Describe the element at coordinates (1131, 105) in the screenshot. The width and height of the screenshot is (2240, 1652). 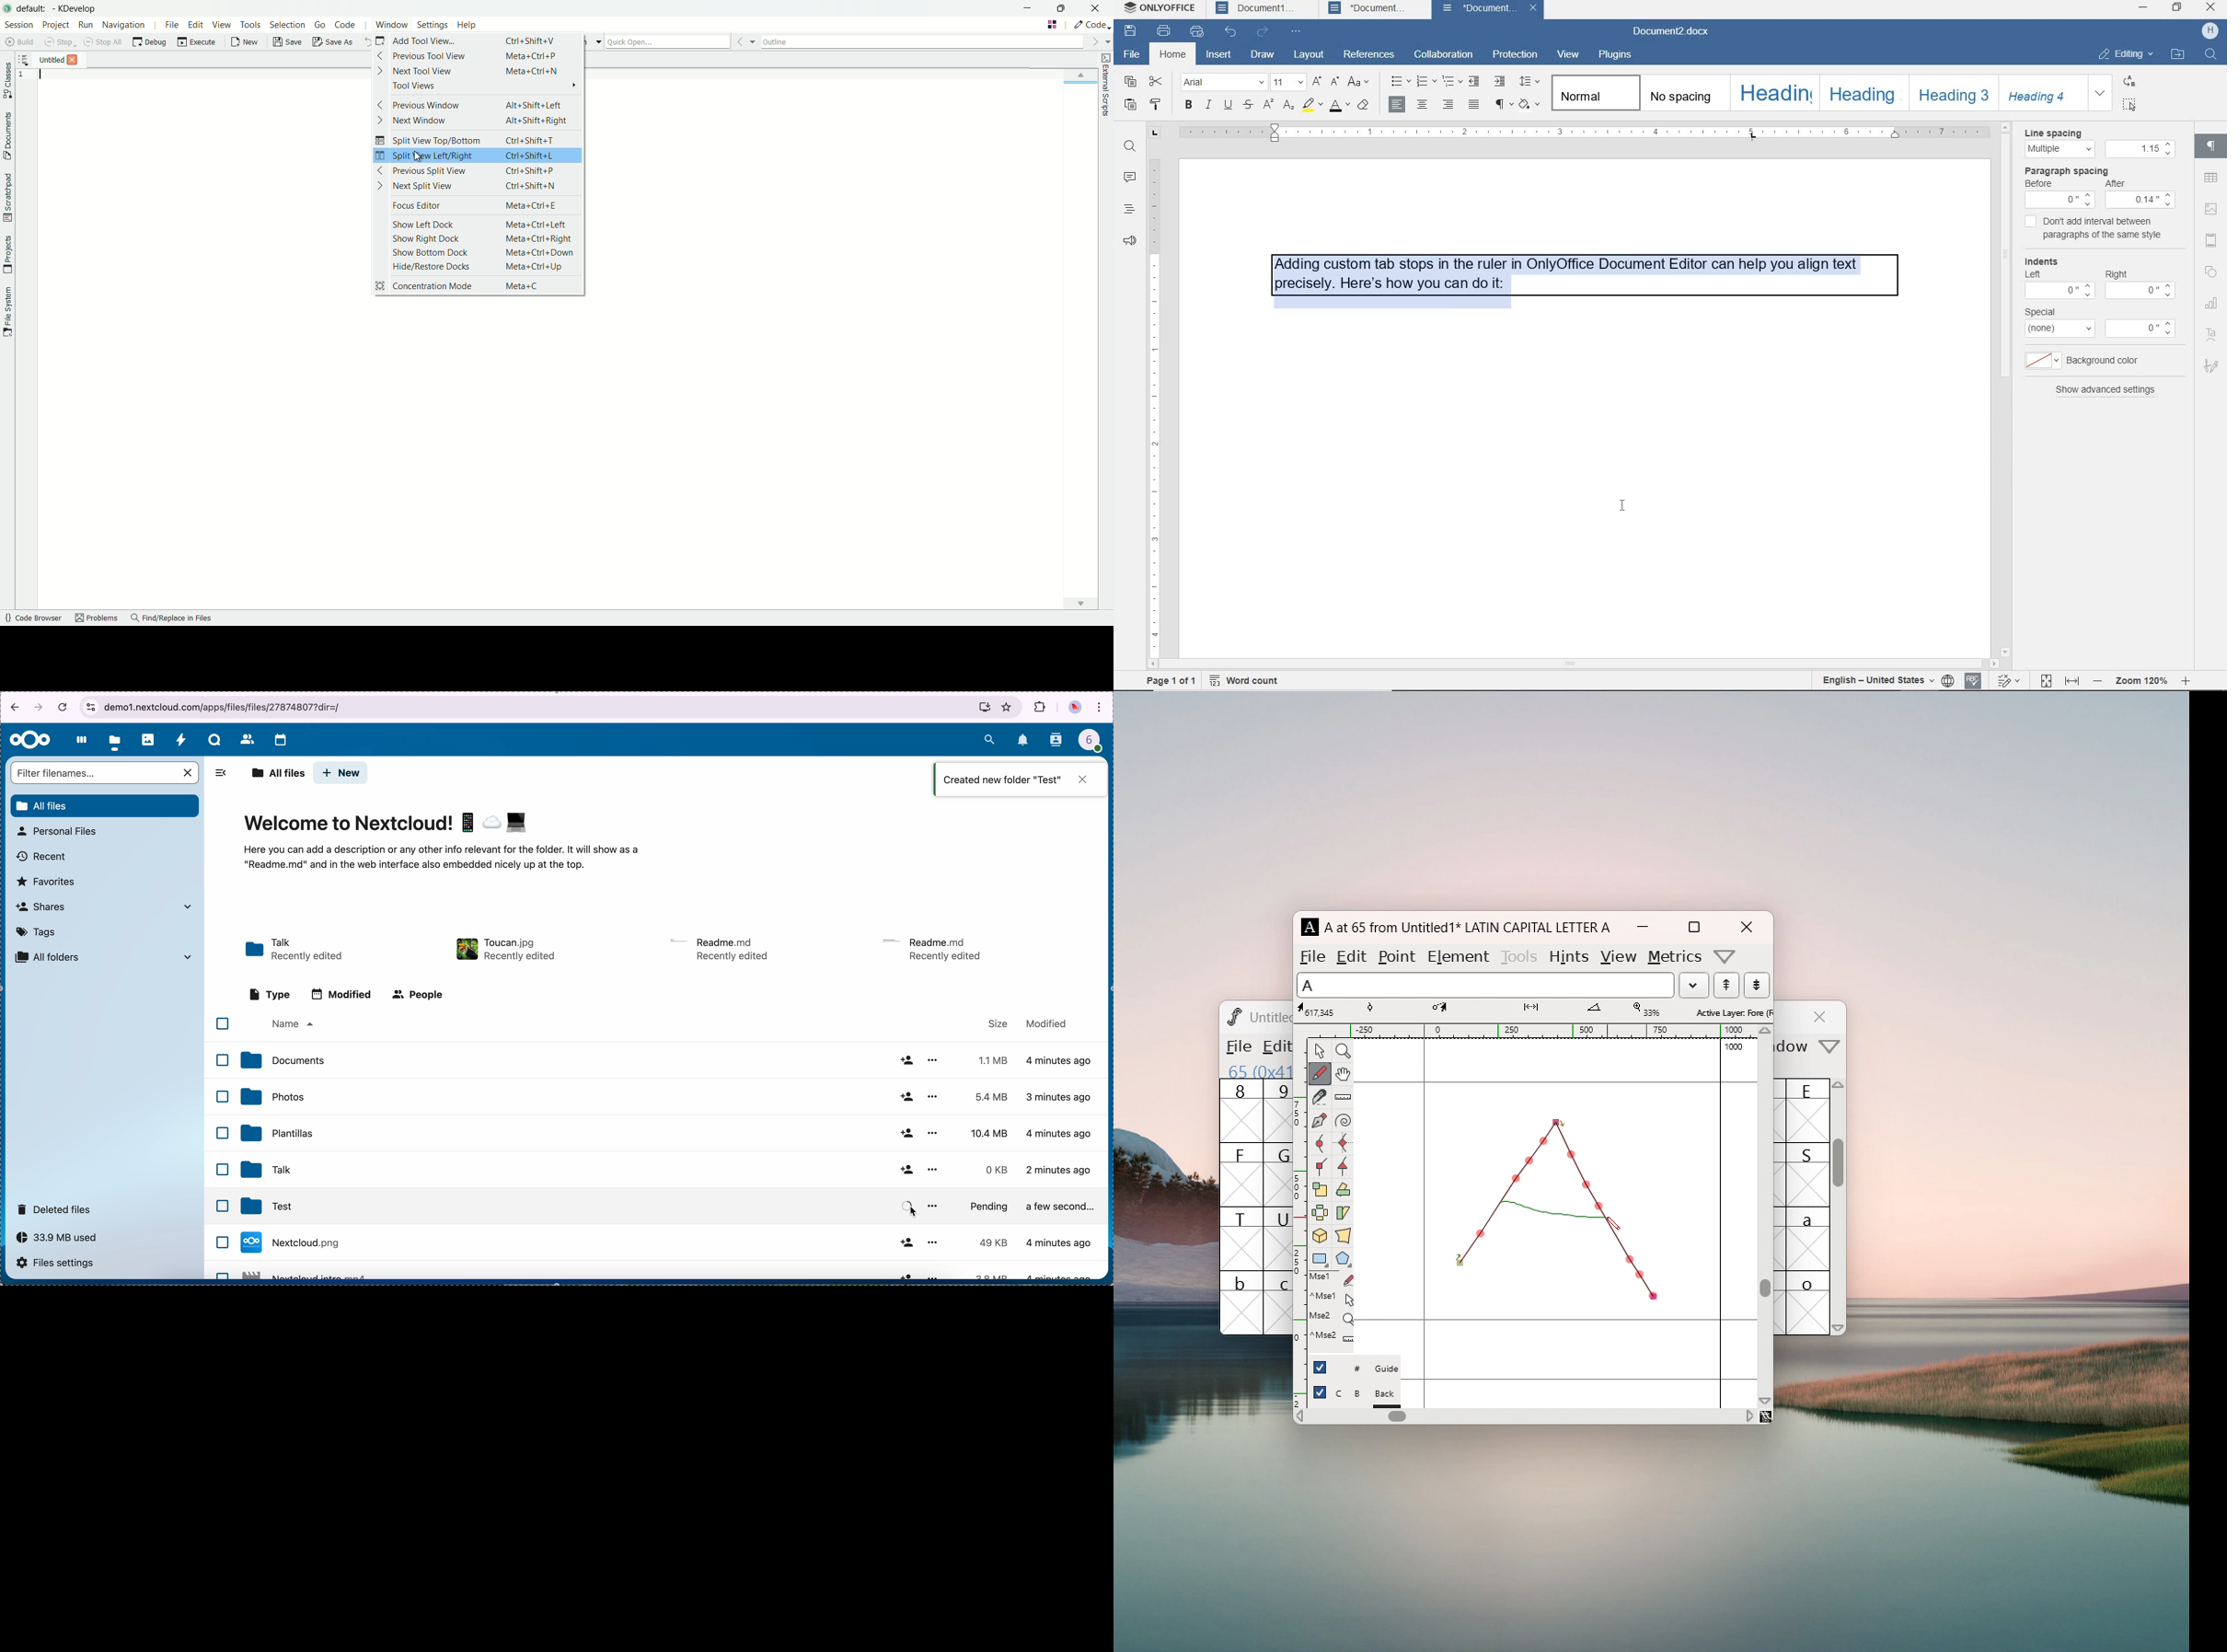
I see `paste` at that location.